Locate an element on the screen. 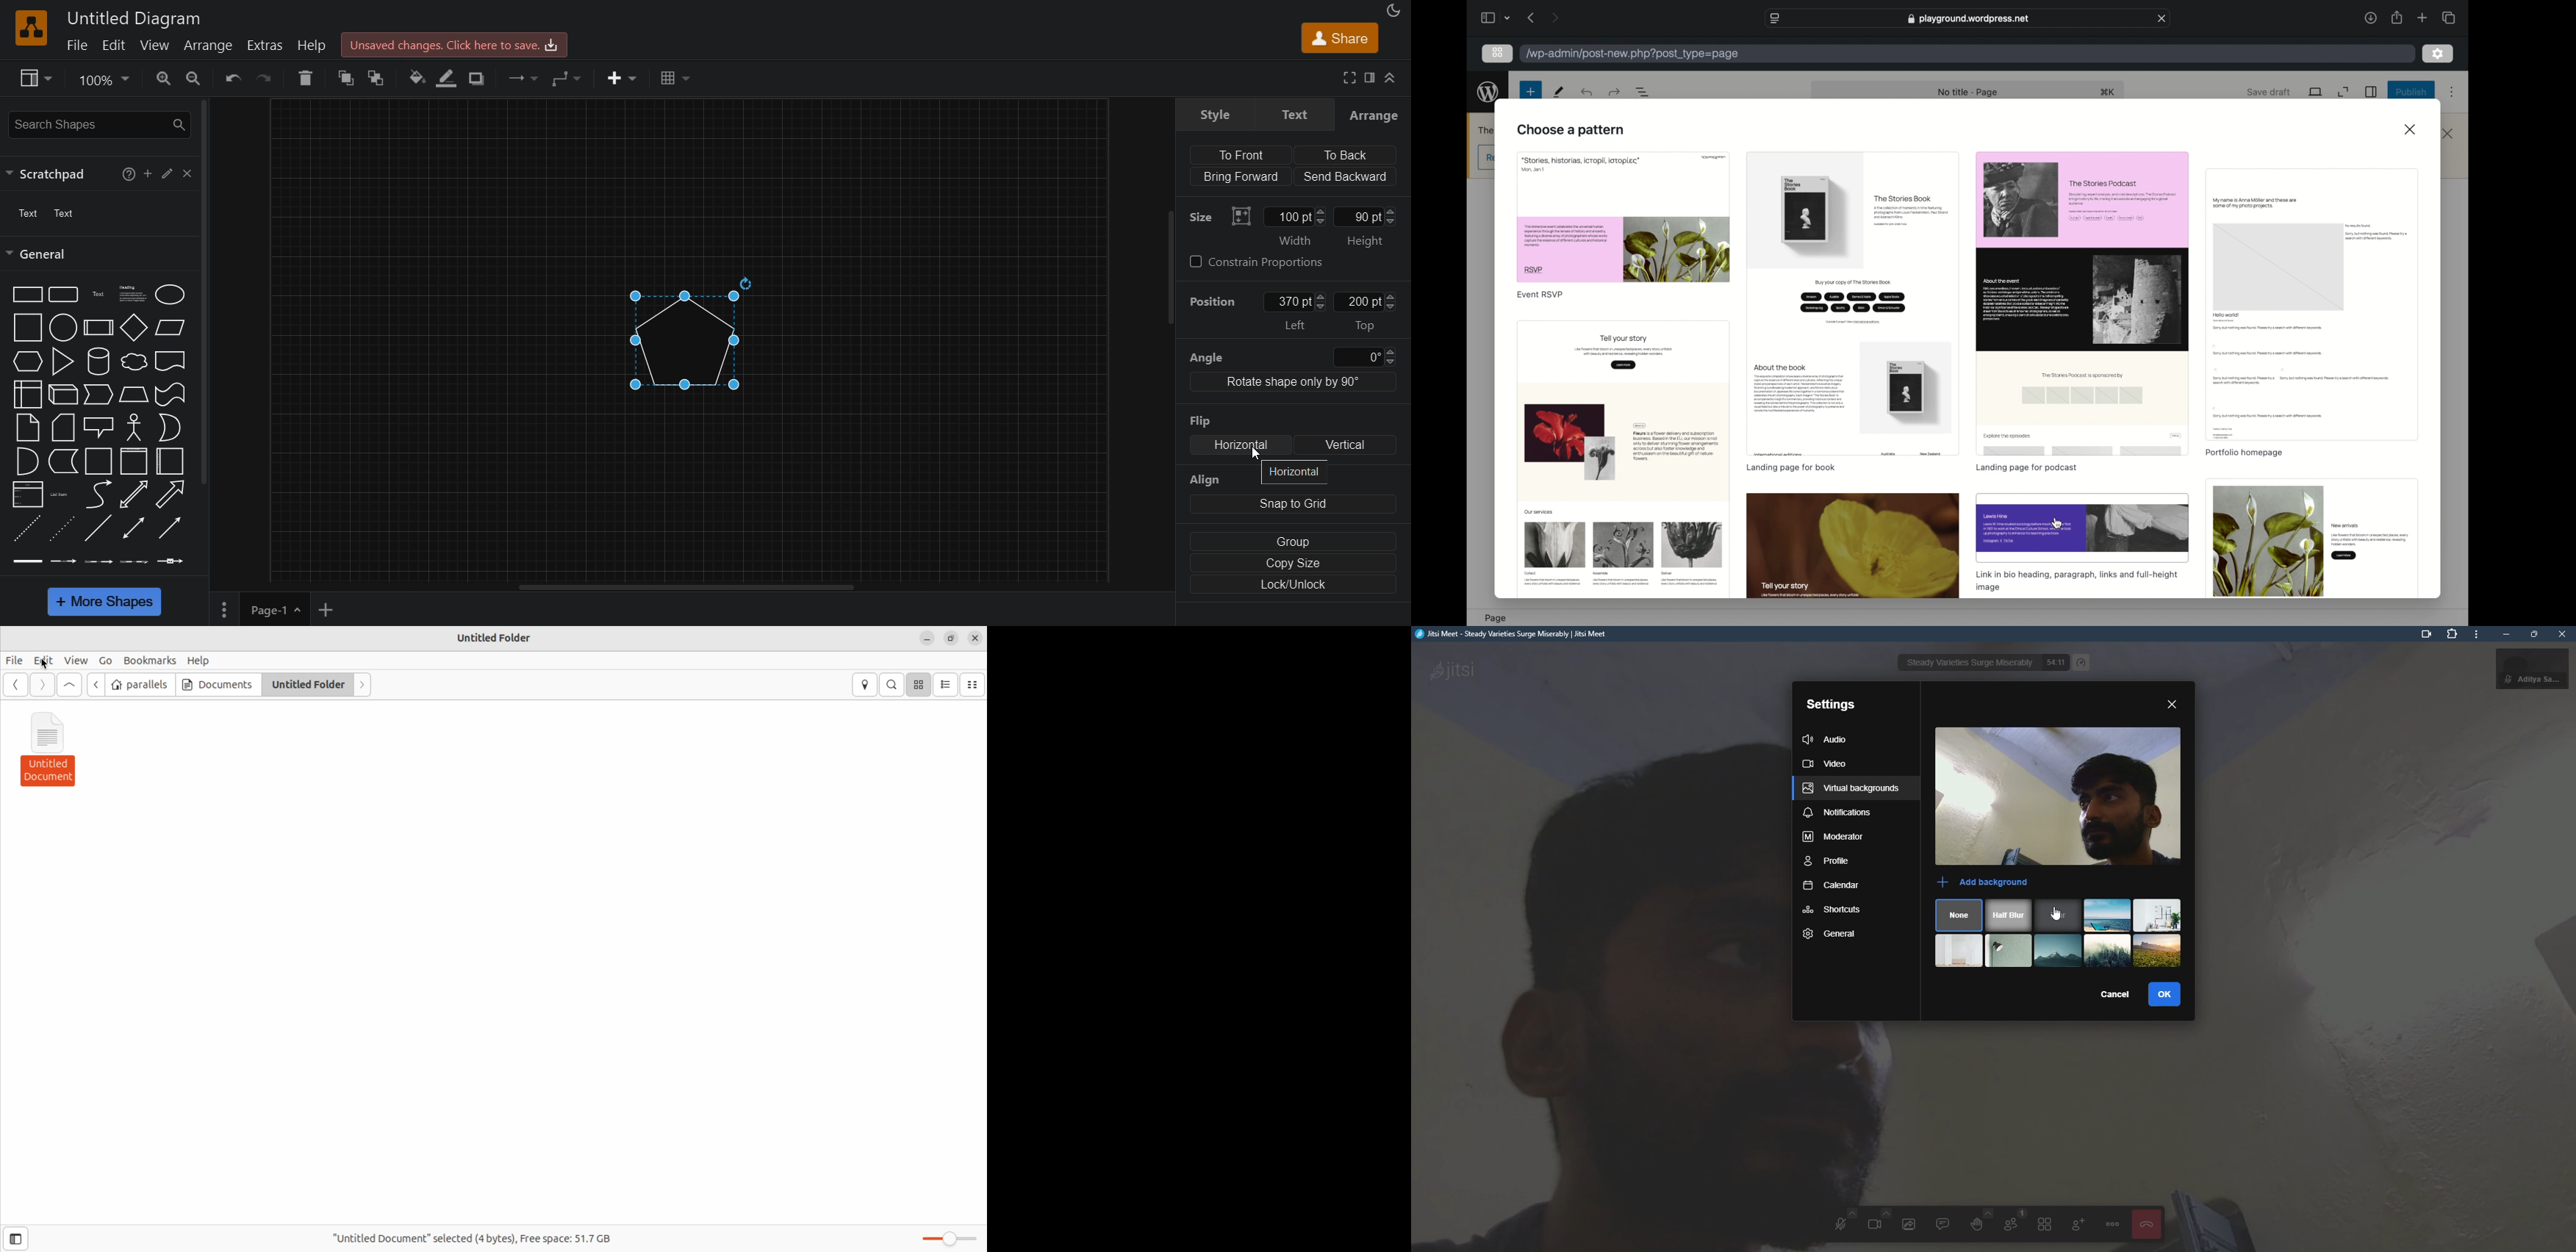 The height and width of the screenshot is (1260, 2576). shortcut is located at coordinates (2107, 92).